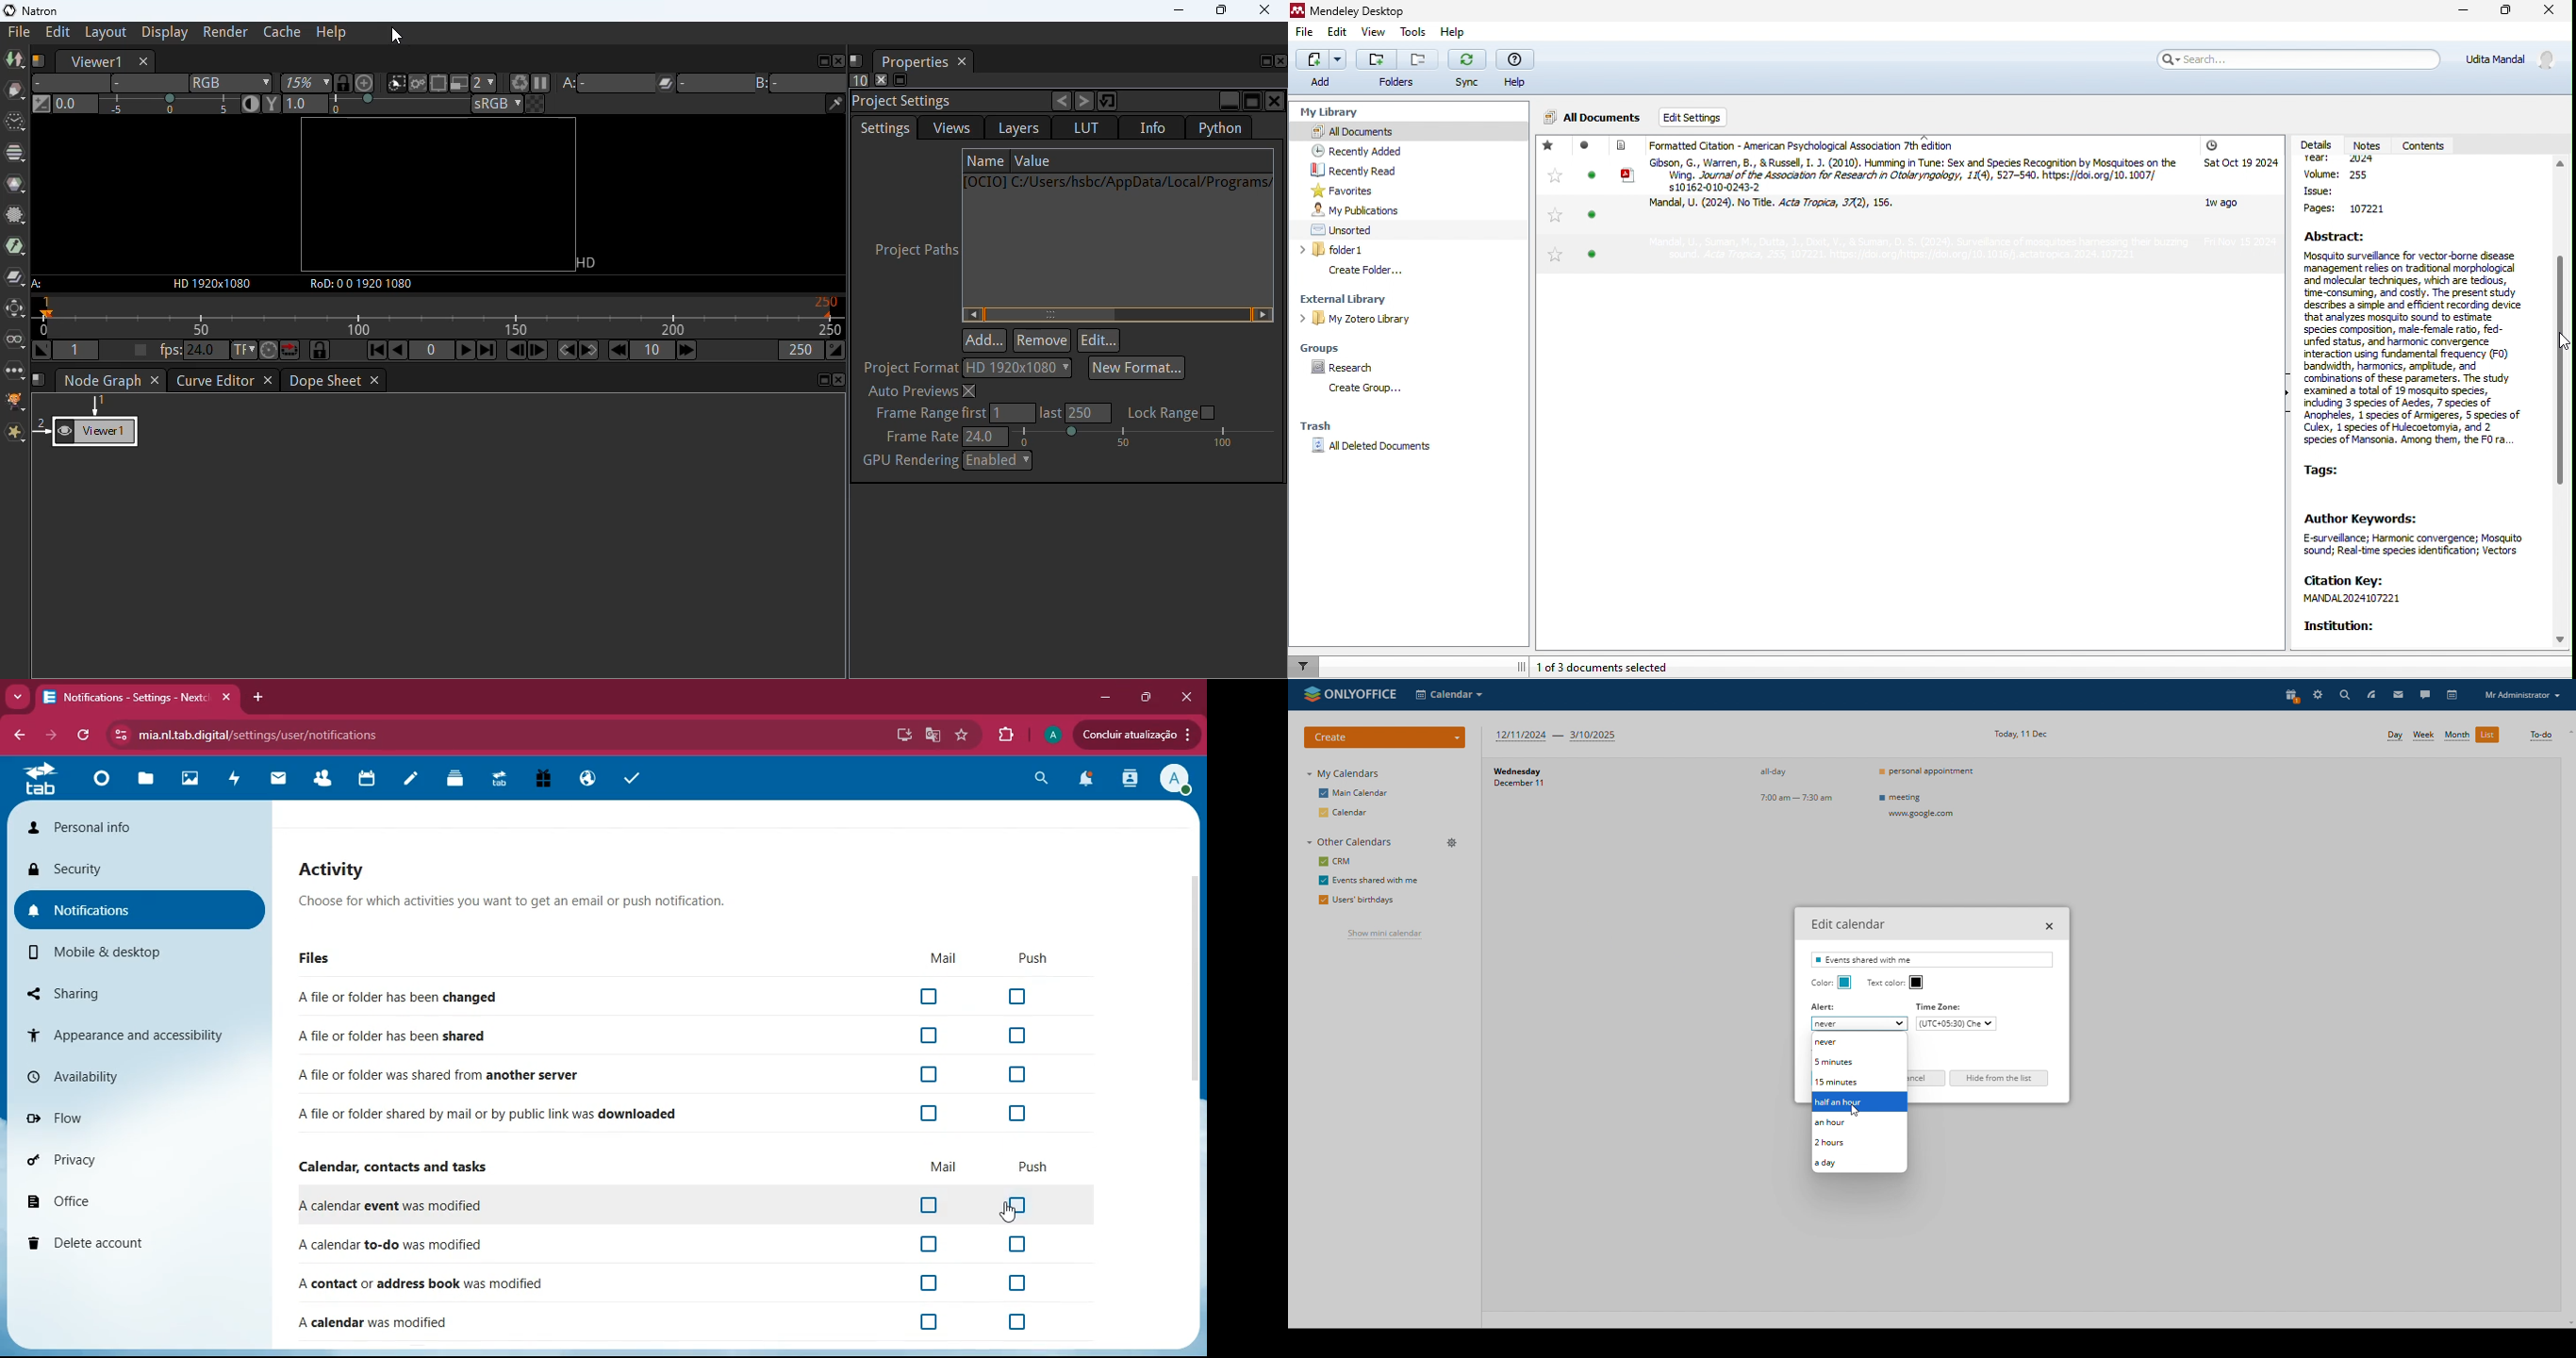 This screenshot has width=2576, height=1372. What do you see at coordinates (2420, 532) in the screenshot?
I see `author keyboards` at bounding box center [2420, 532].